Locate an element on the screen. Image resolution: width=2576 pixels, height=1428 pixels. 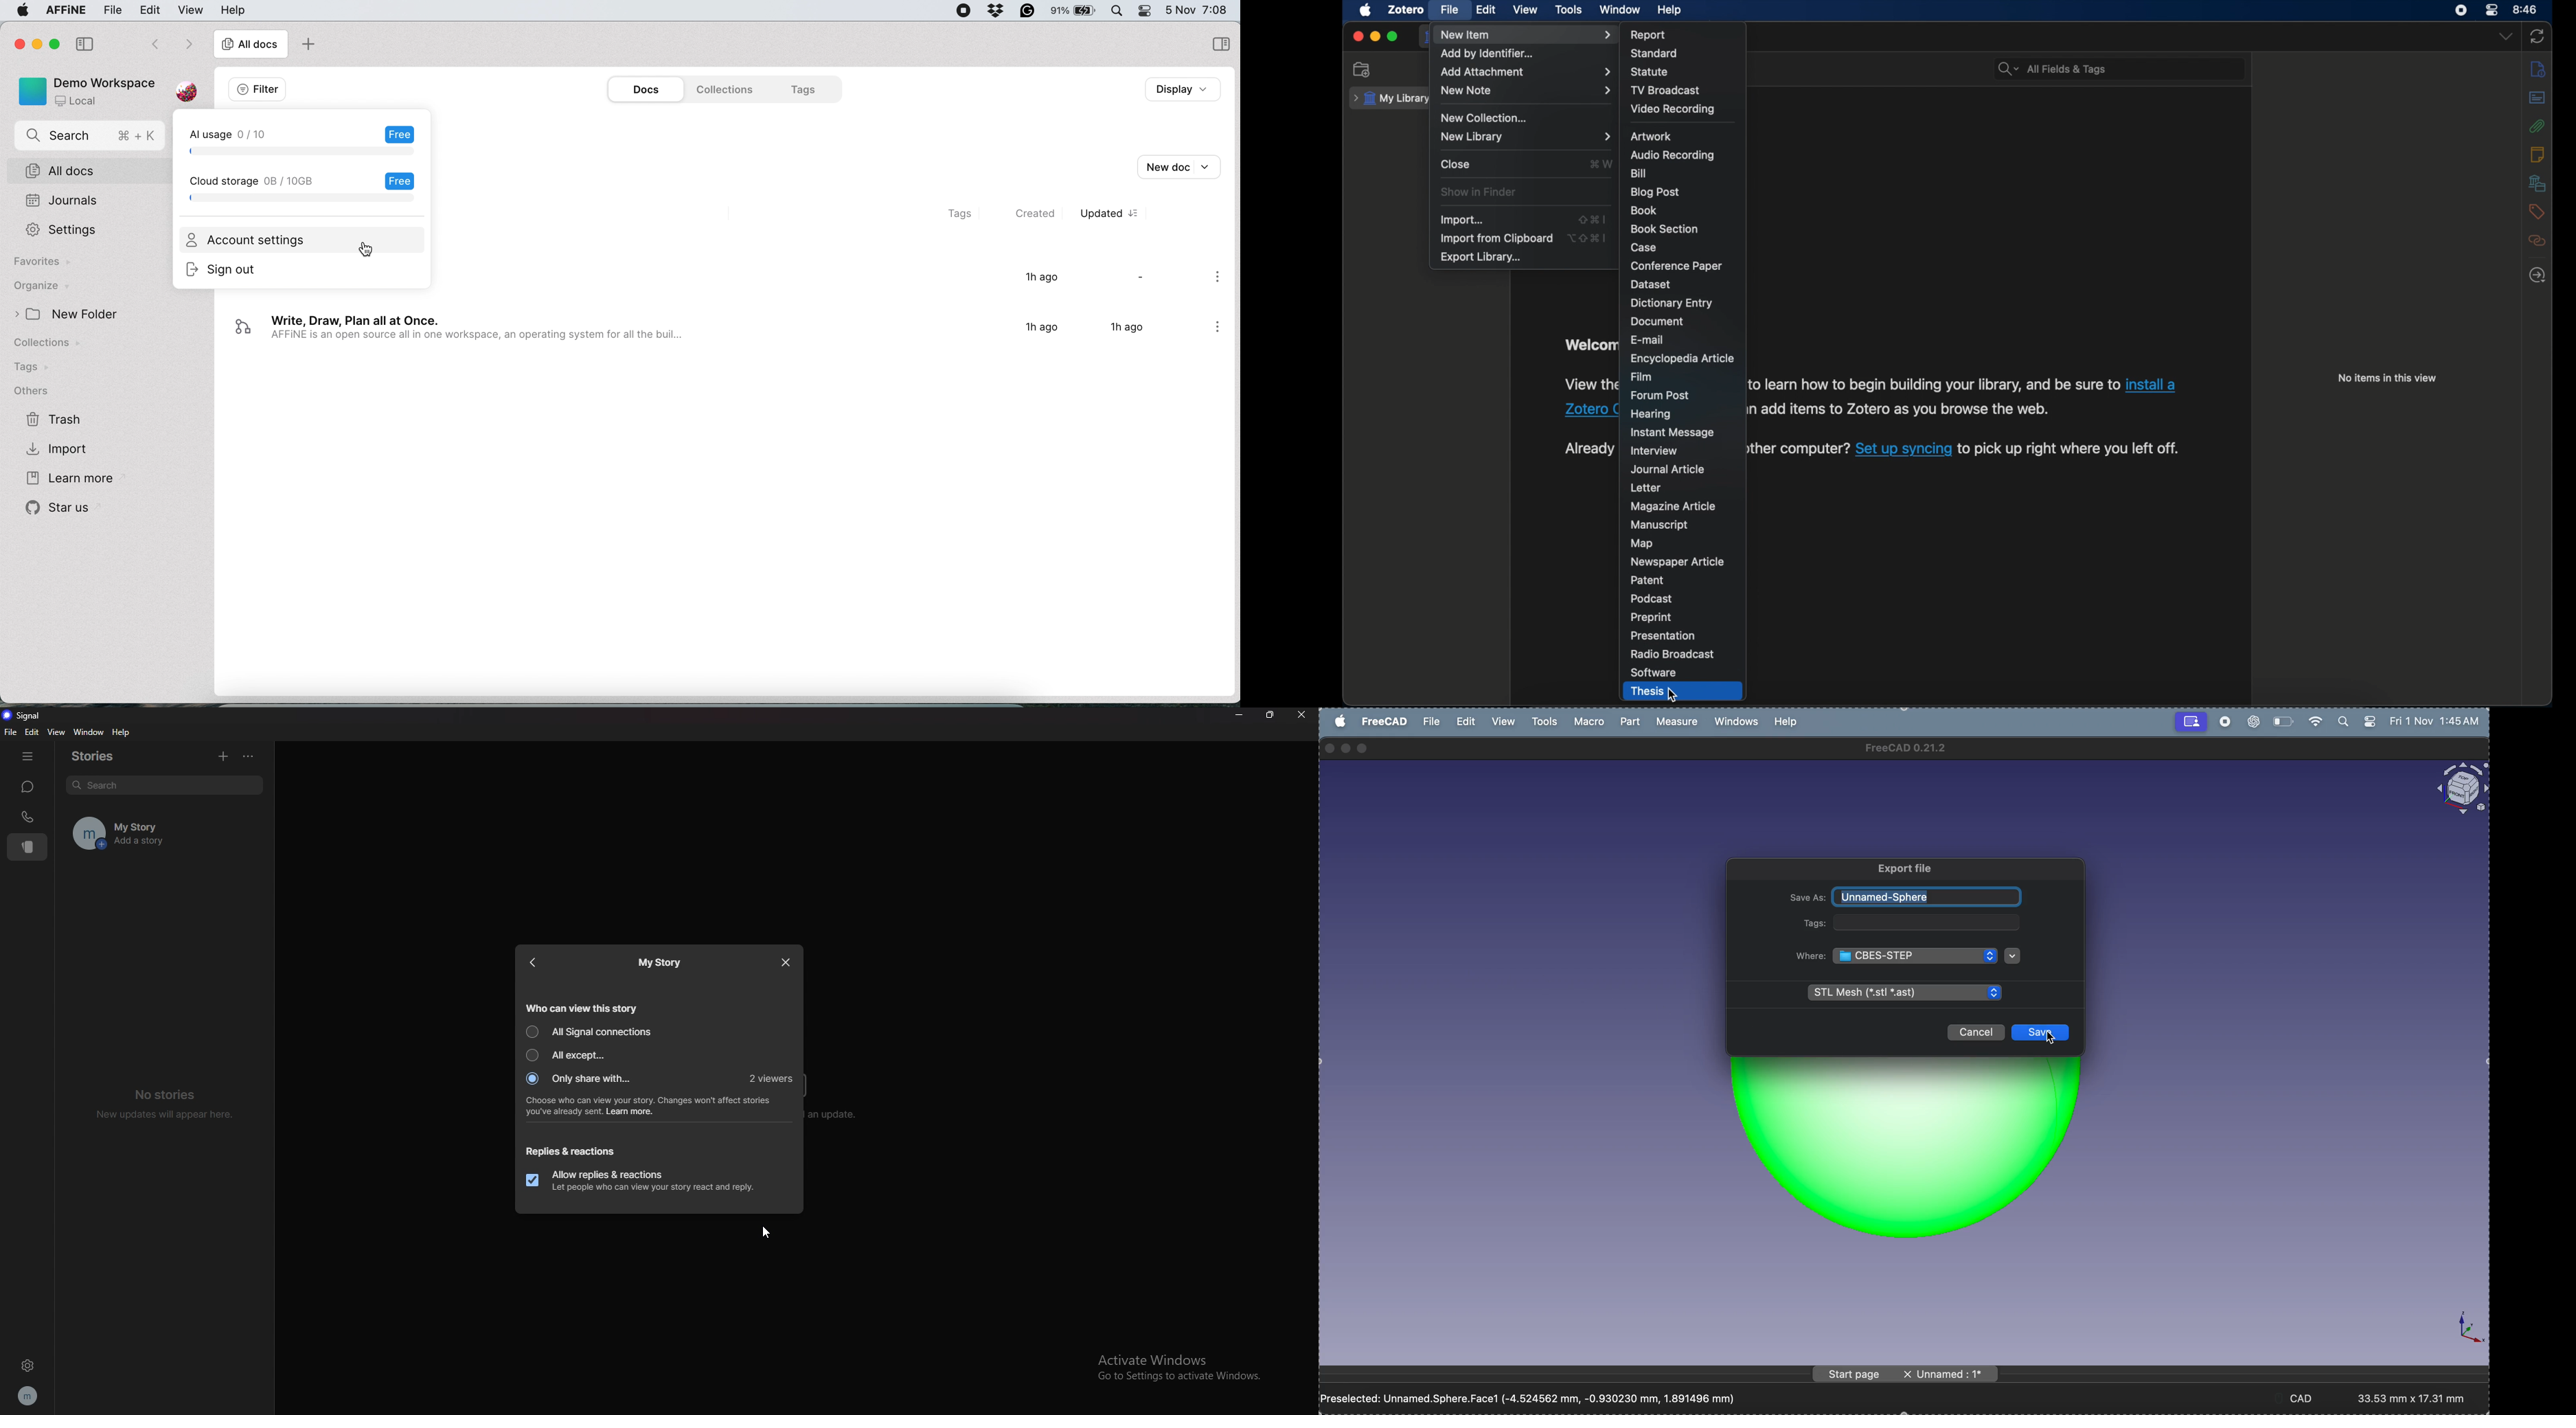
help is located at coordinates (233, 9).